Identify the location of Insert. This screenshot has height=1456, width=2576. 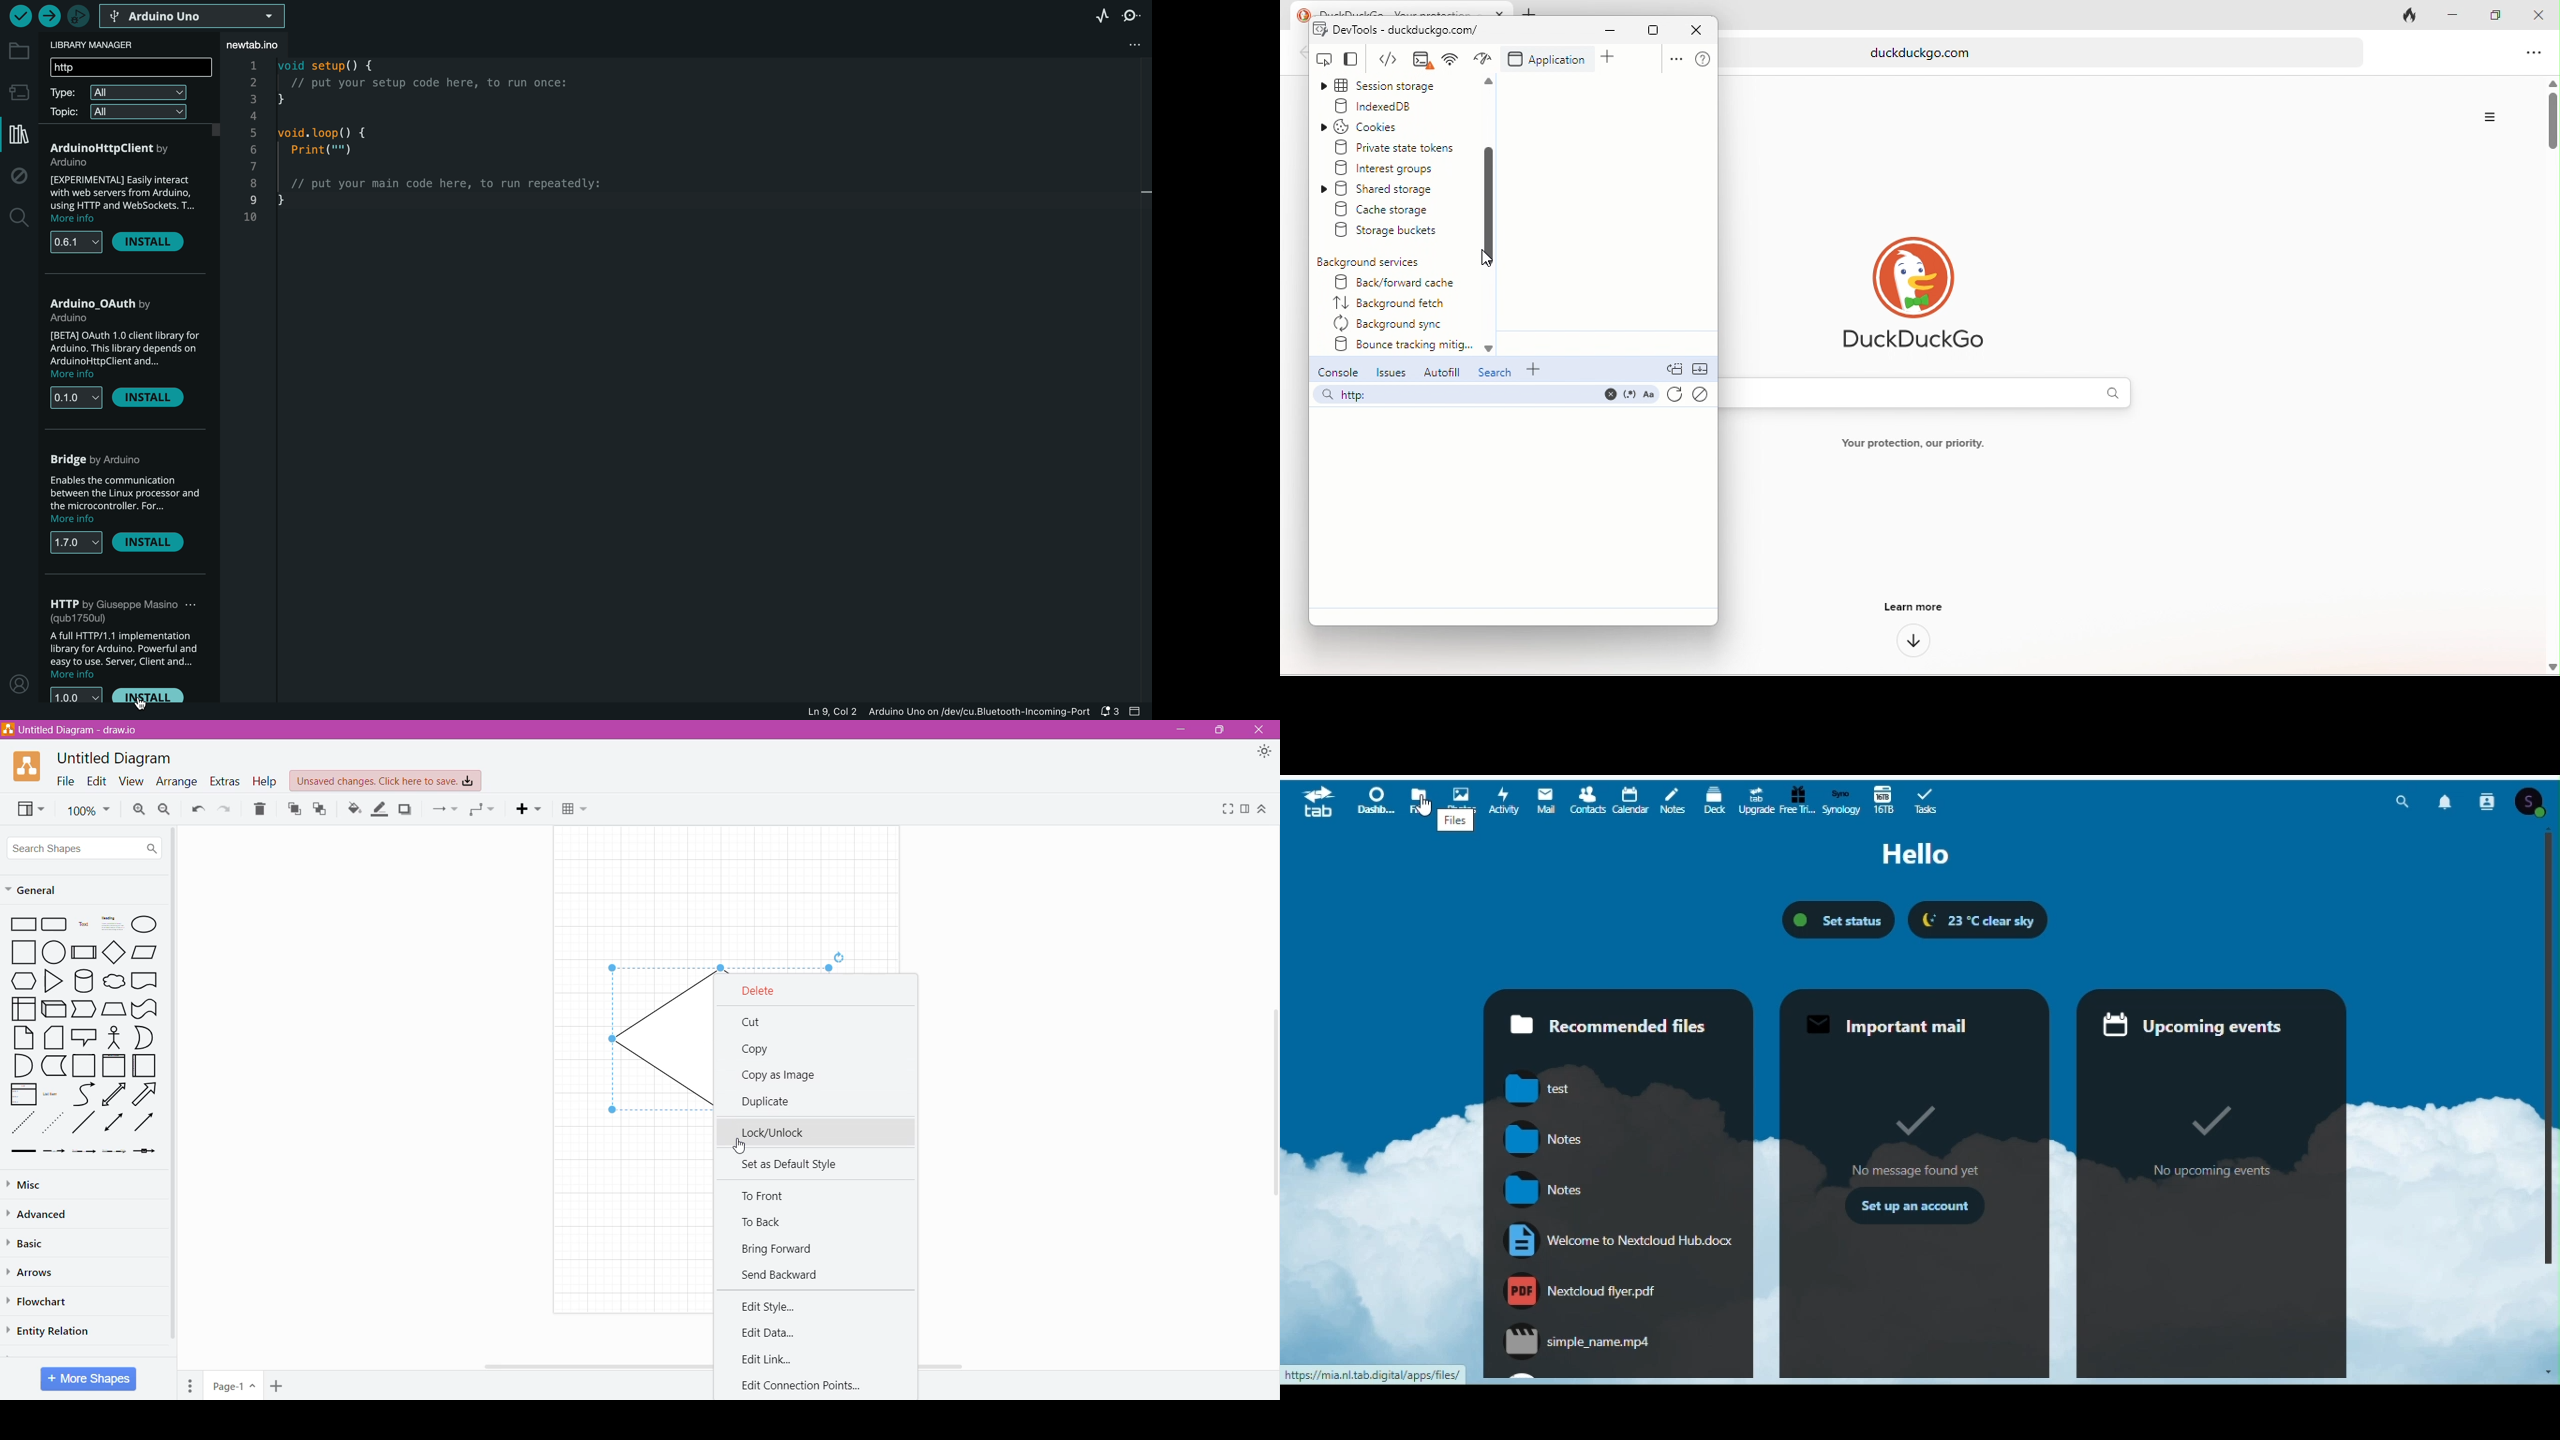
(527, 809).